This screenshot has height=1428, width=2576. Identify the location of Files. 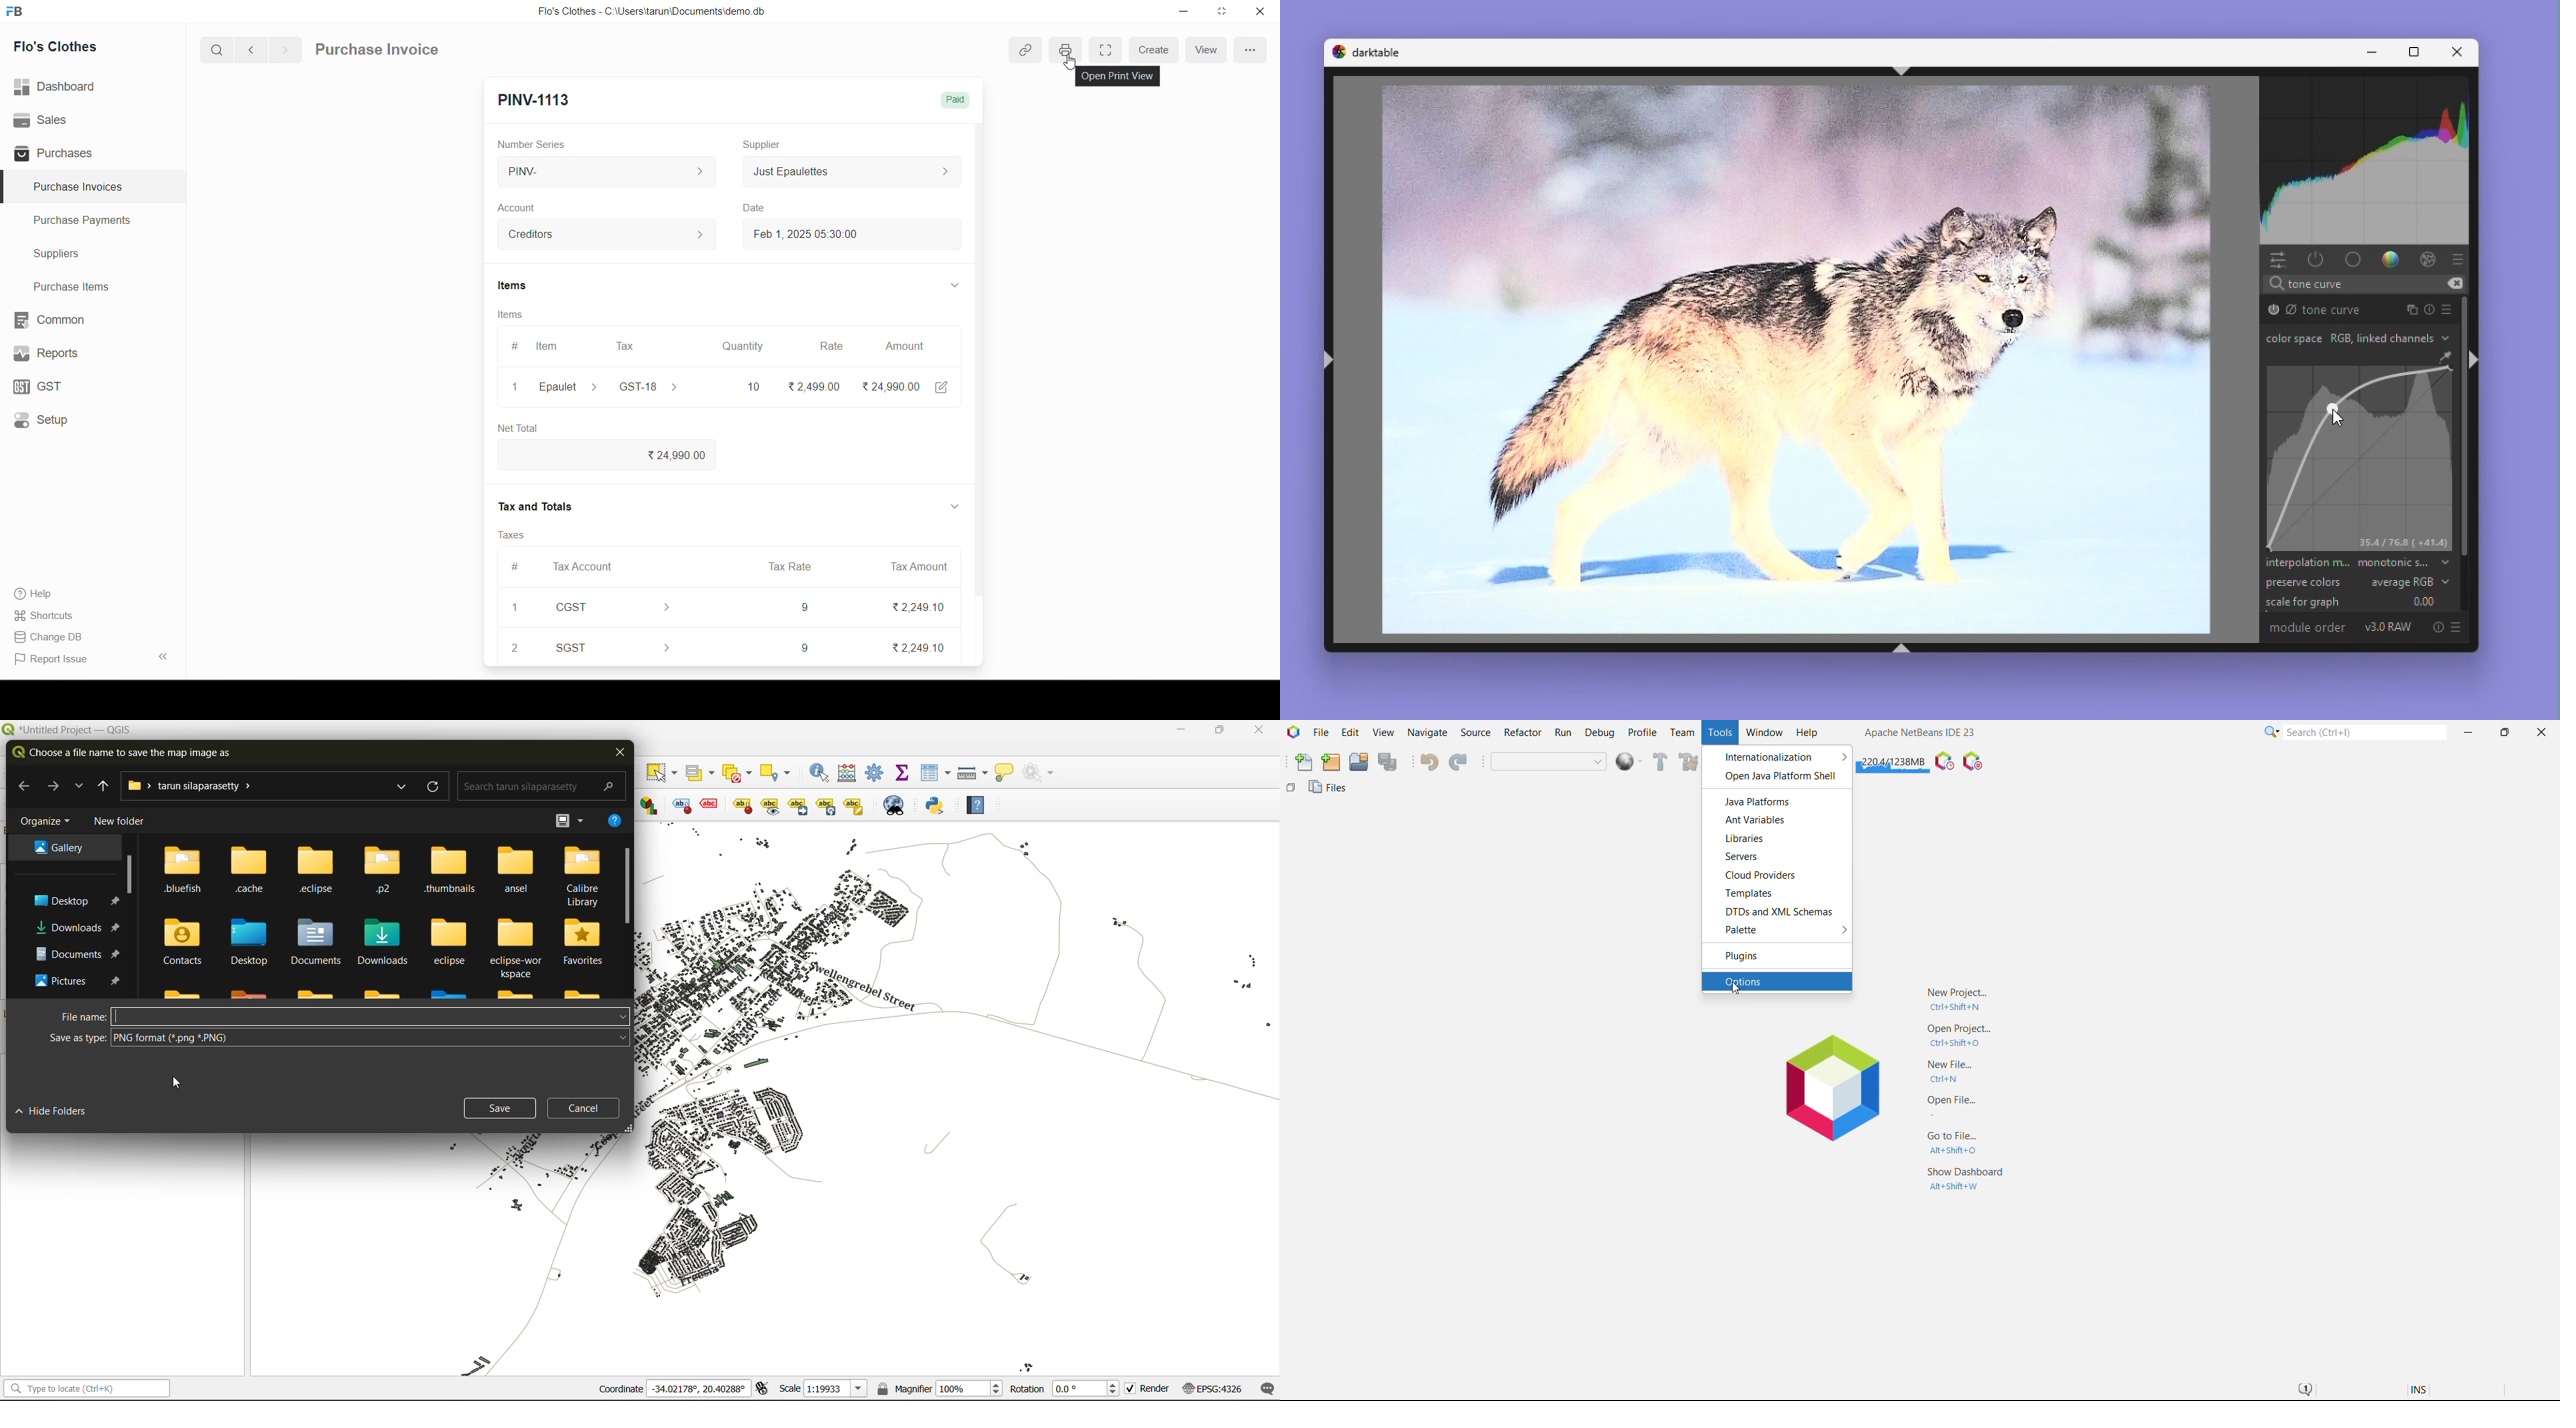
(1330, 791).